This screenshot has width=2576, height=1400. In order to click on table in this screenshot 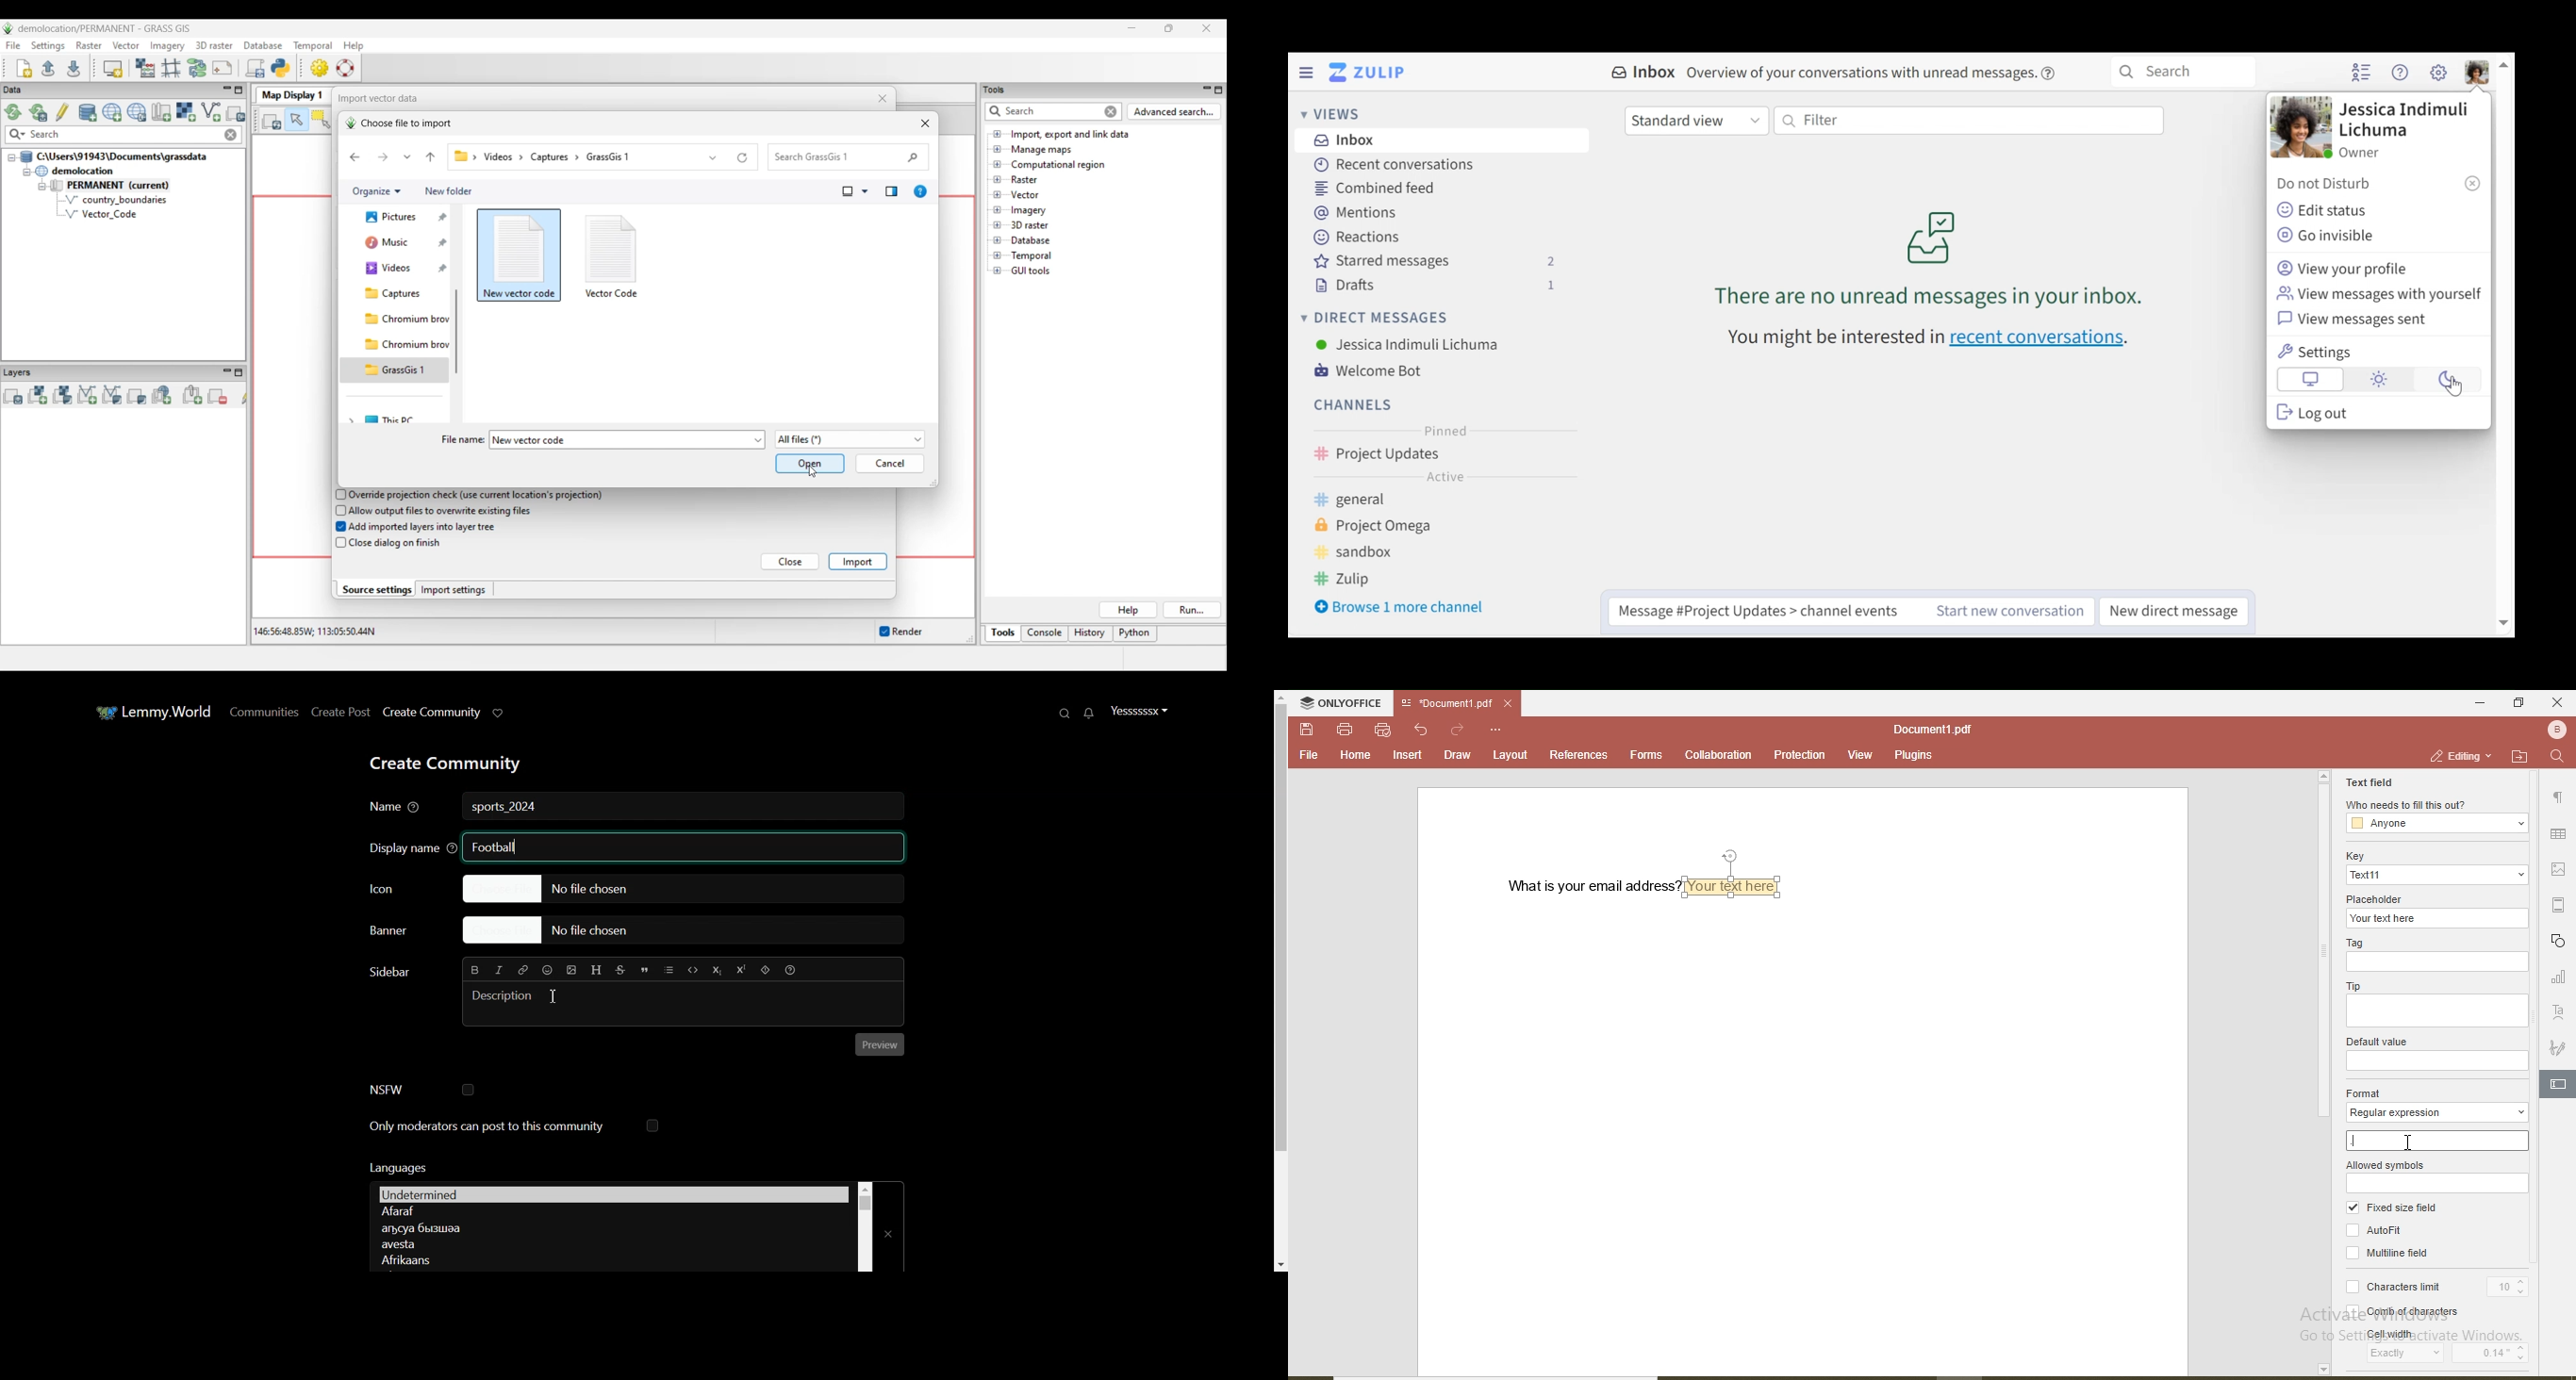, I will do `click(2559, 835)`.